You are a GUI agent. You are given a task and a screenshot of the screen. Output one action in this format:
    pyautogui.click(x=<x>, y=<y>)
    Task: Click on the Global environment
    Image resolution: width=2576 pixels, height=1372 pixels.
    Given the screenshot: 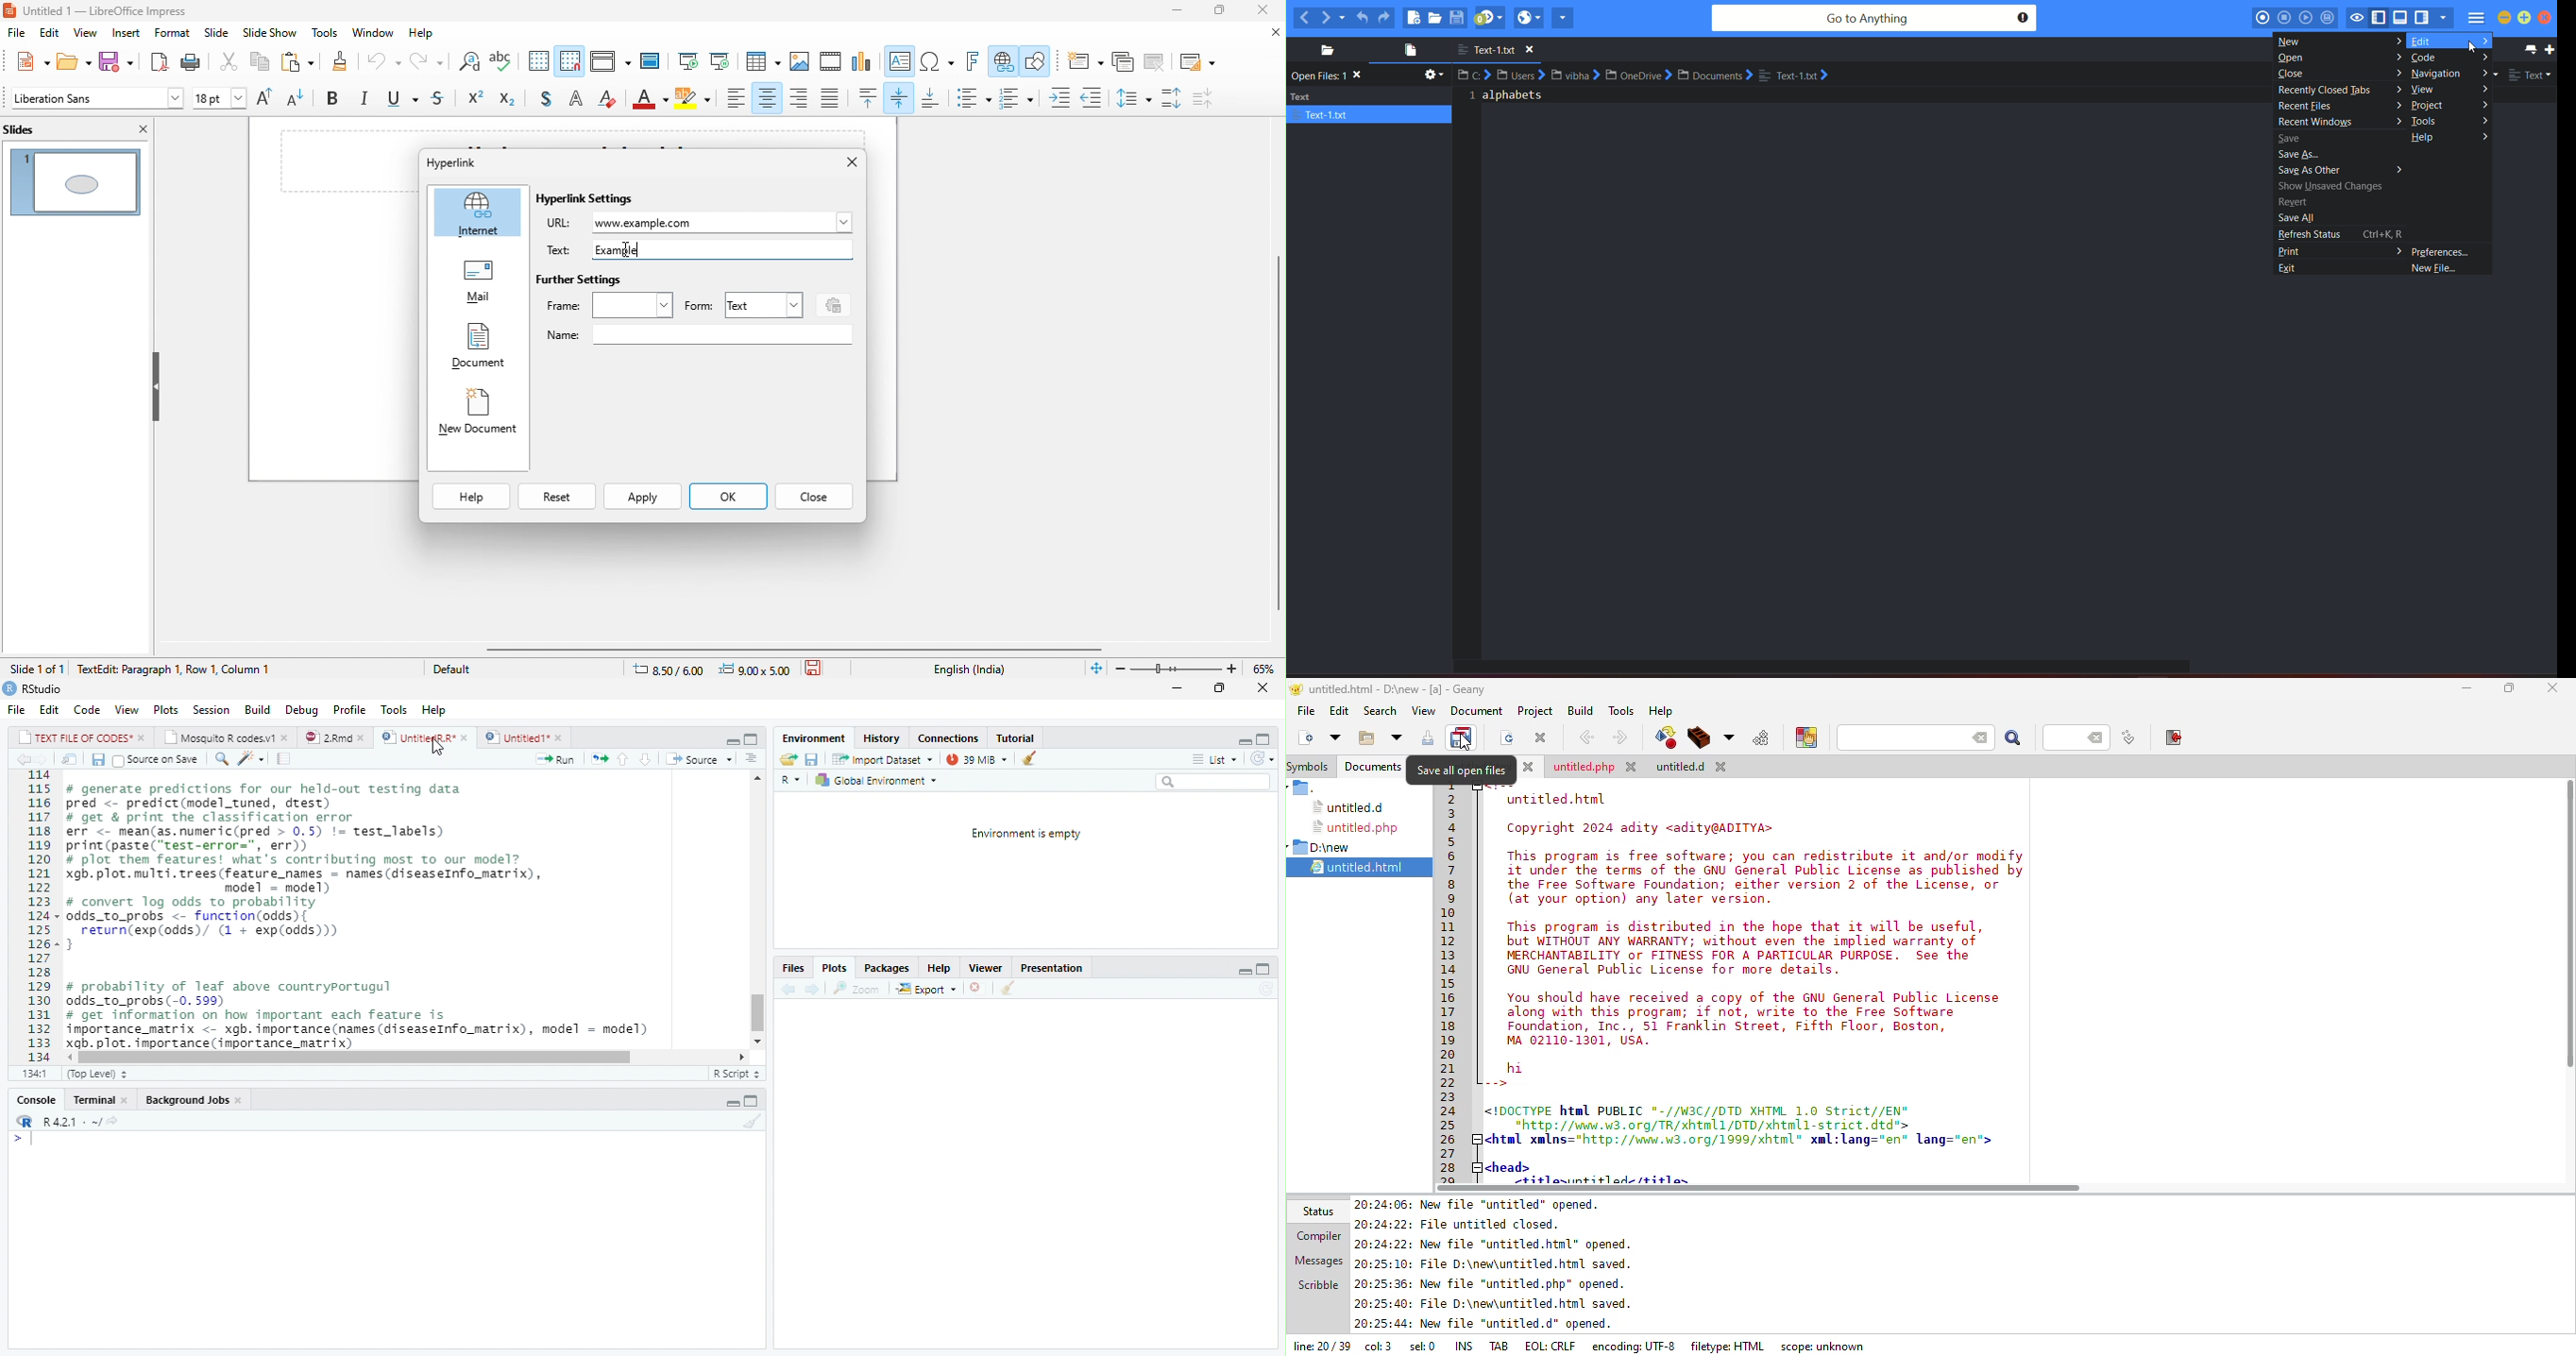 What is the action you would take?
    pyautogui.click(x=876, y=781)
    